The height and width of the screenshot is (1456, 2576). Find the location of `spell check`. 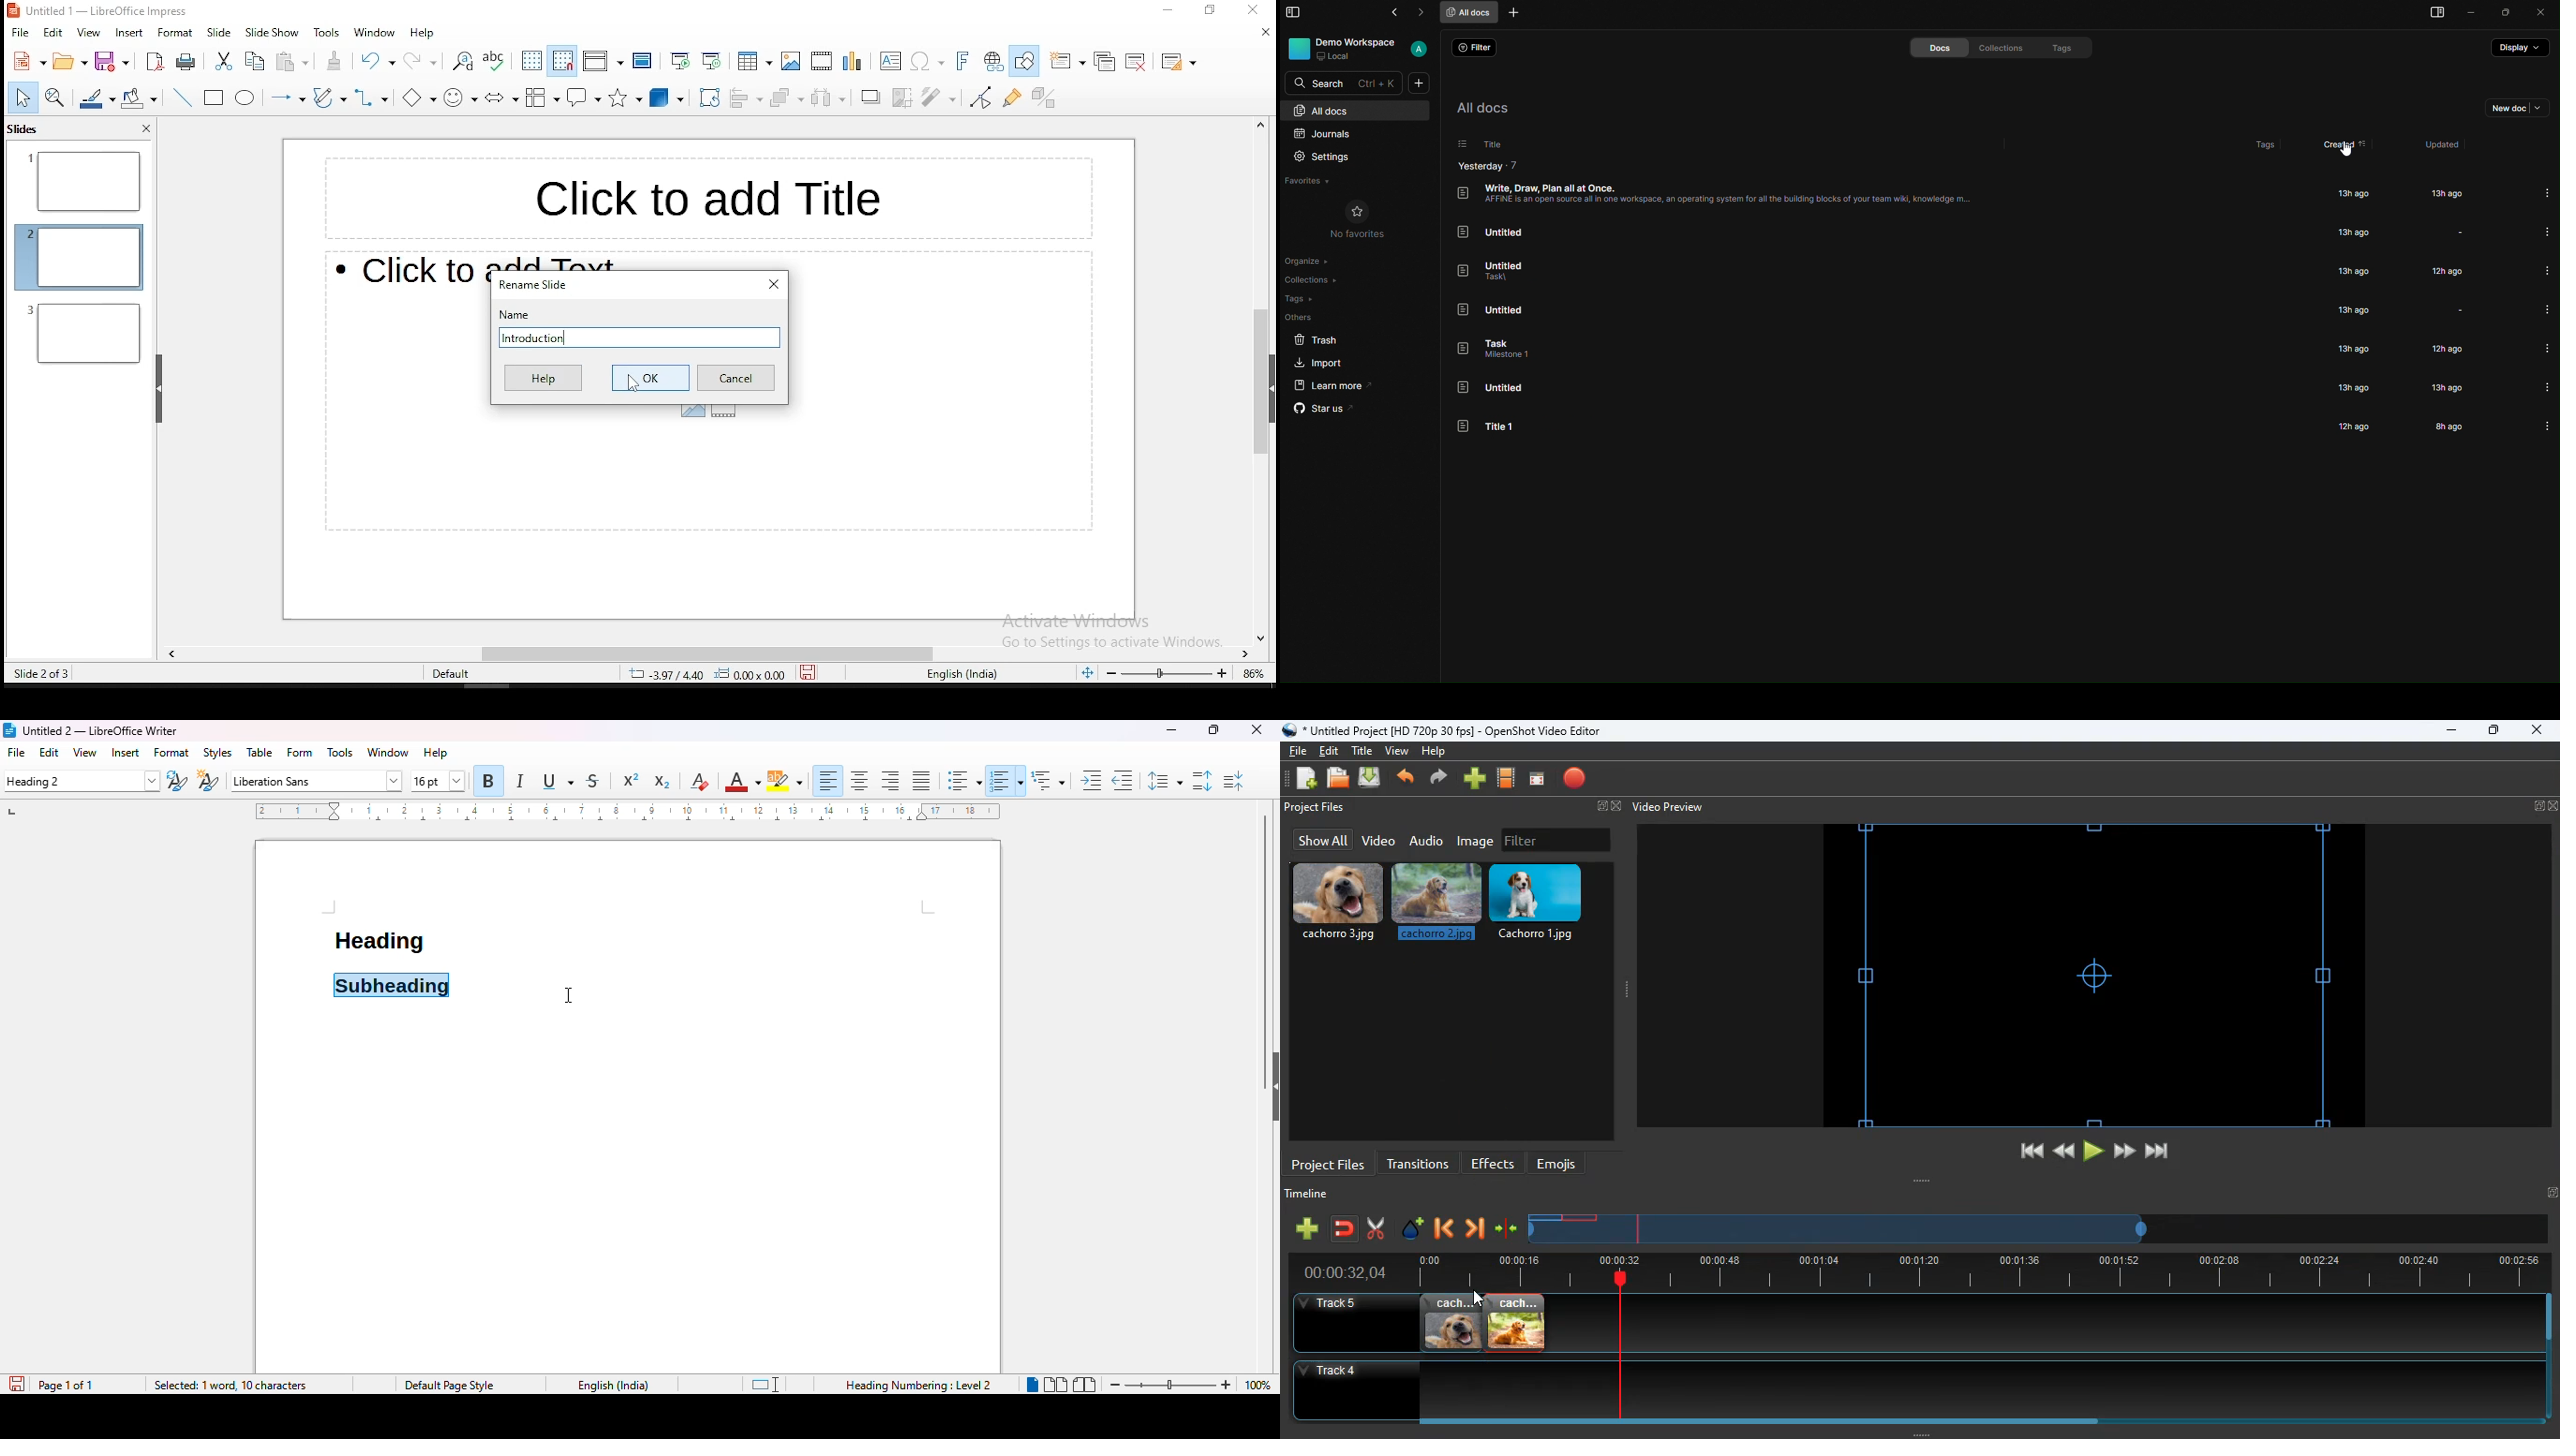

spell check is located at coordinates (494, 62).